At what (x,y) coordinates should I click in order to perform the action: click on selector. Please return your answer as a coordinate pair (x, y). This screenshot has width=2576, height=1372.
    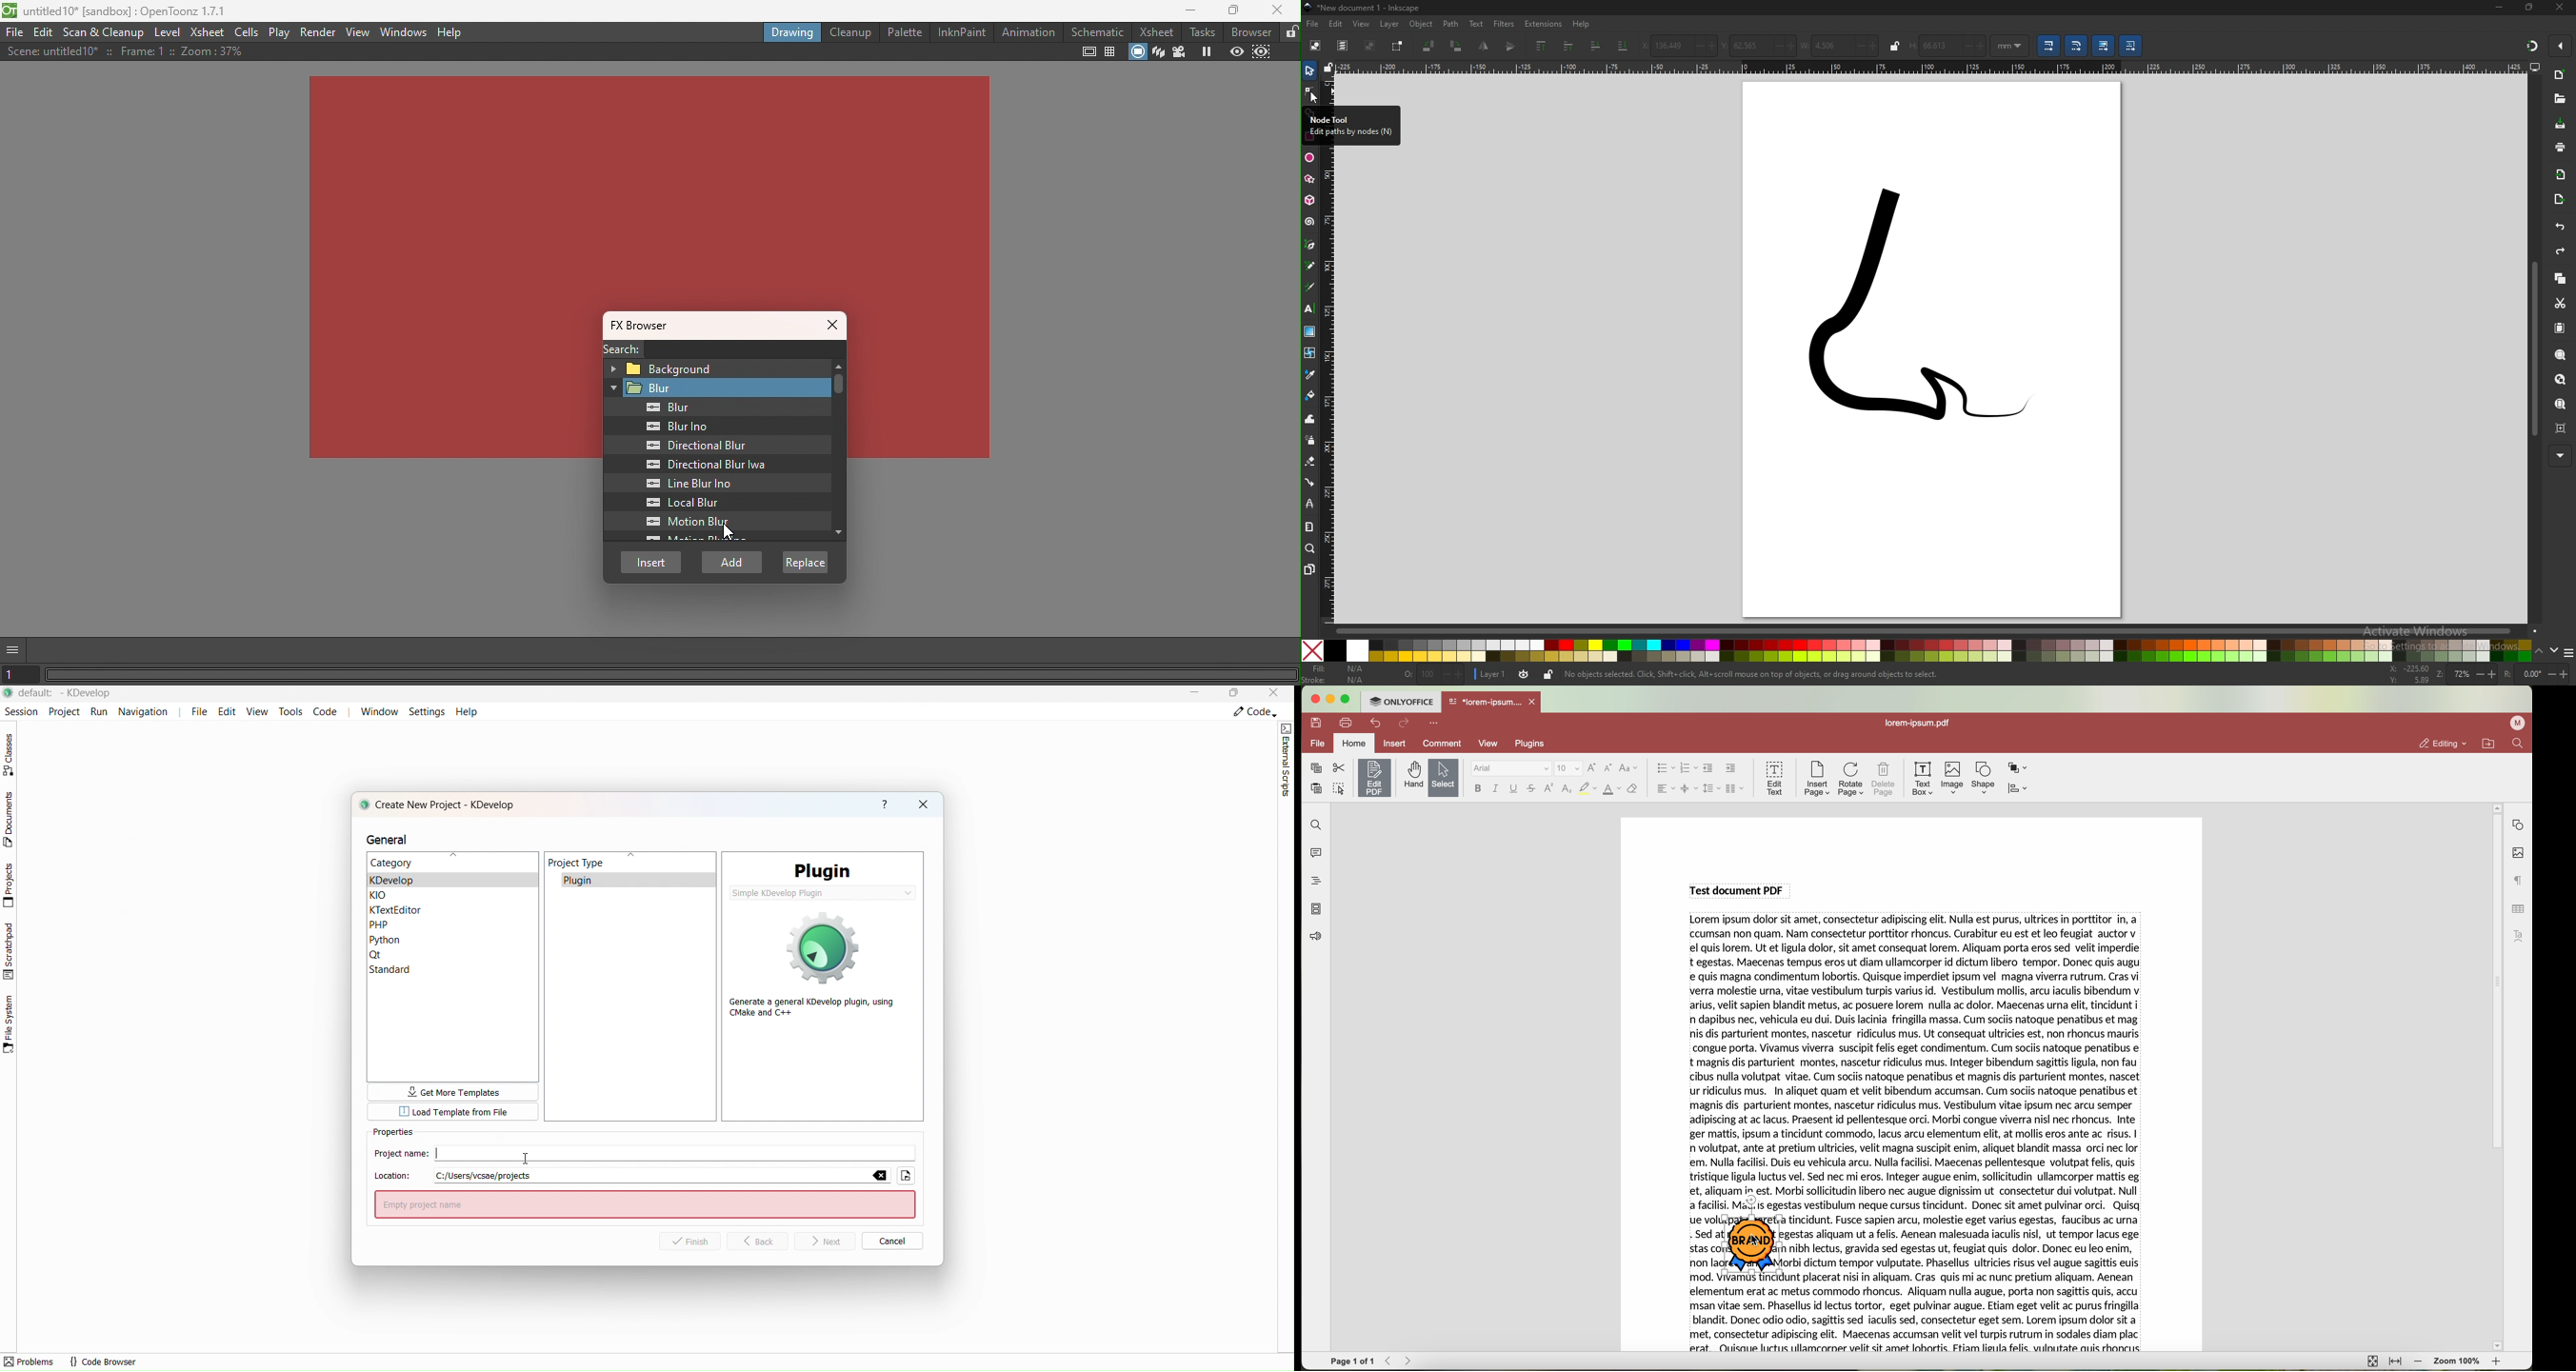
    Looking at the image, I should click on (1310, 70).